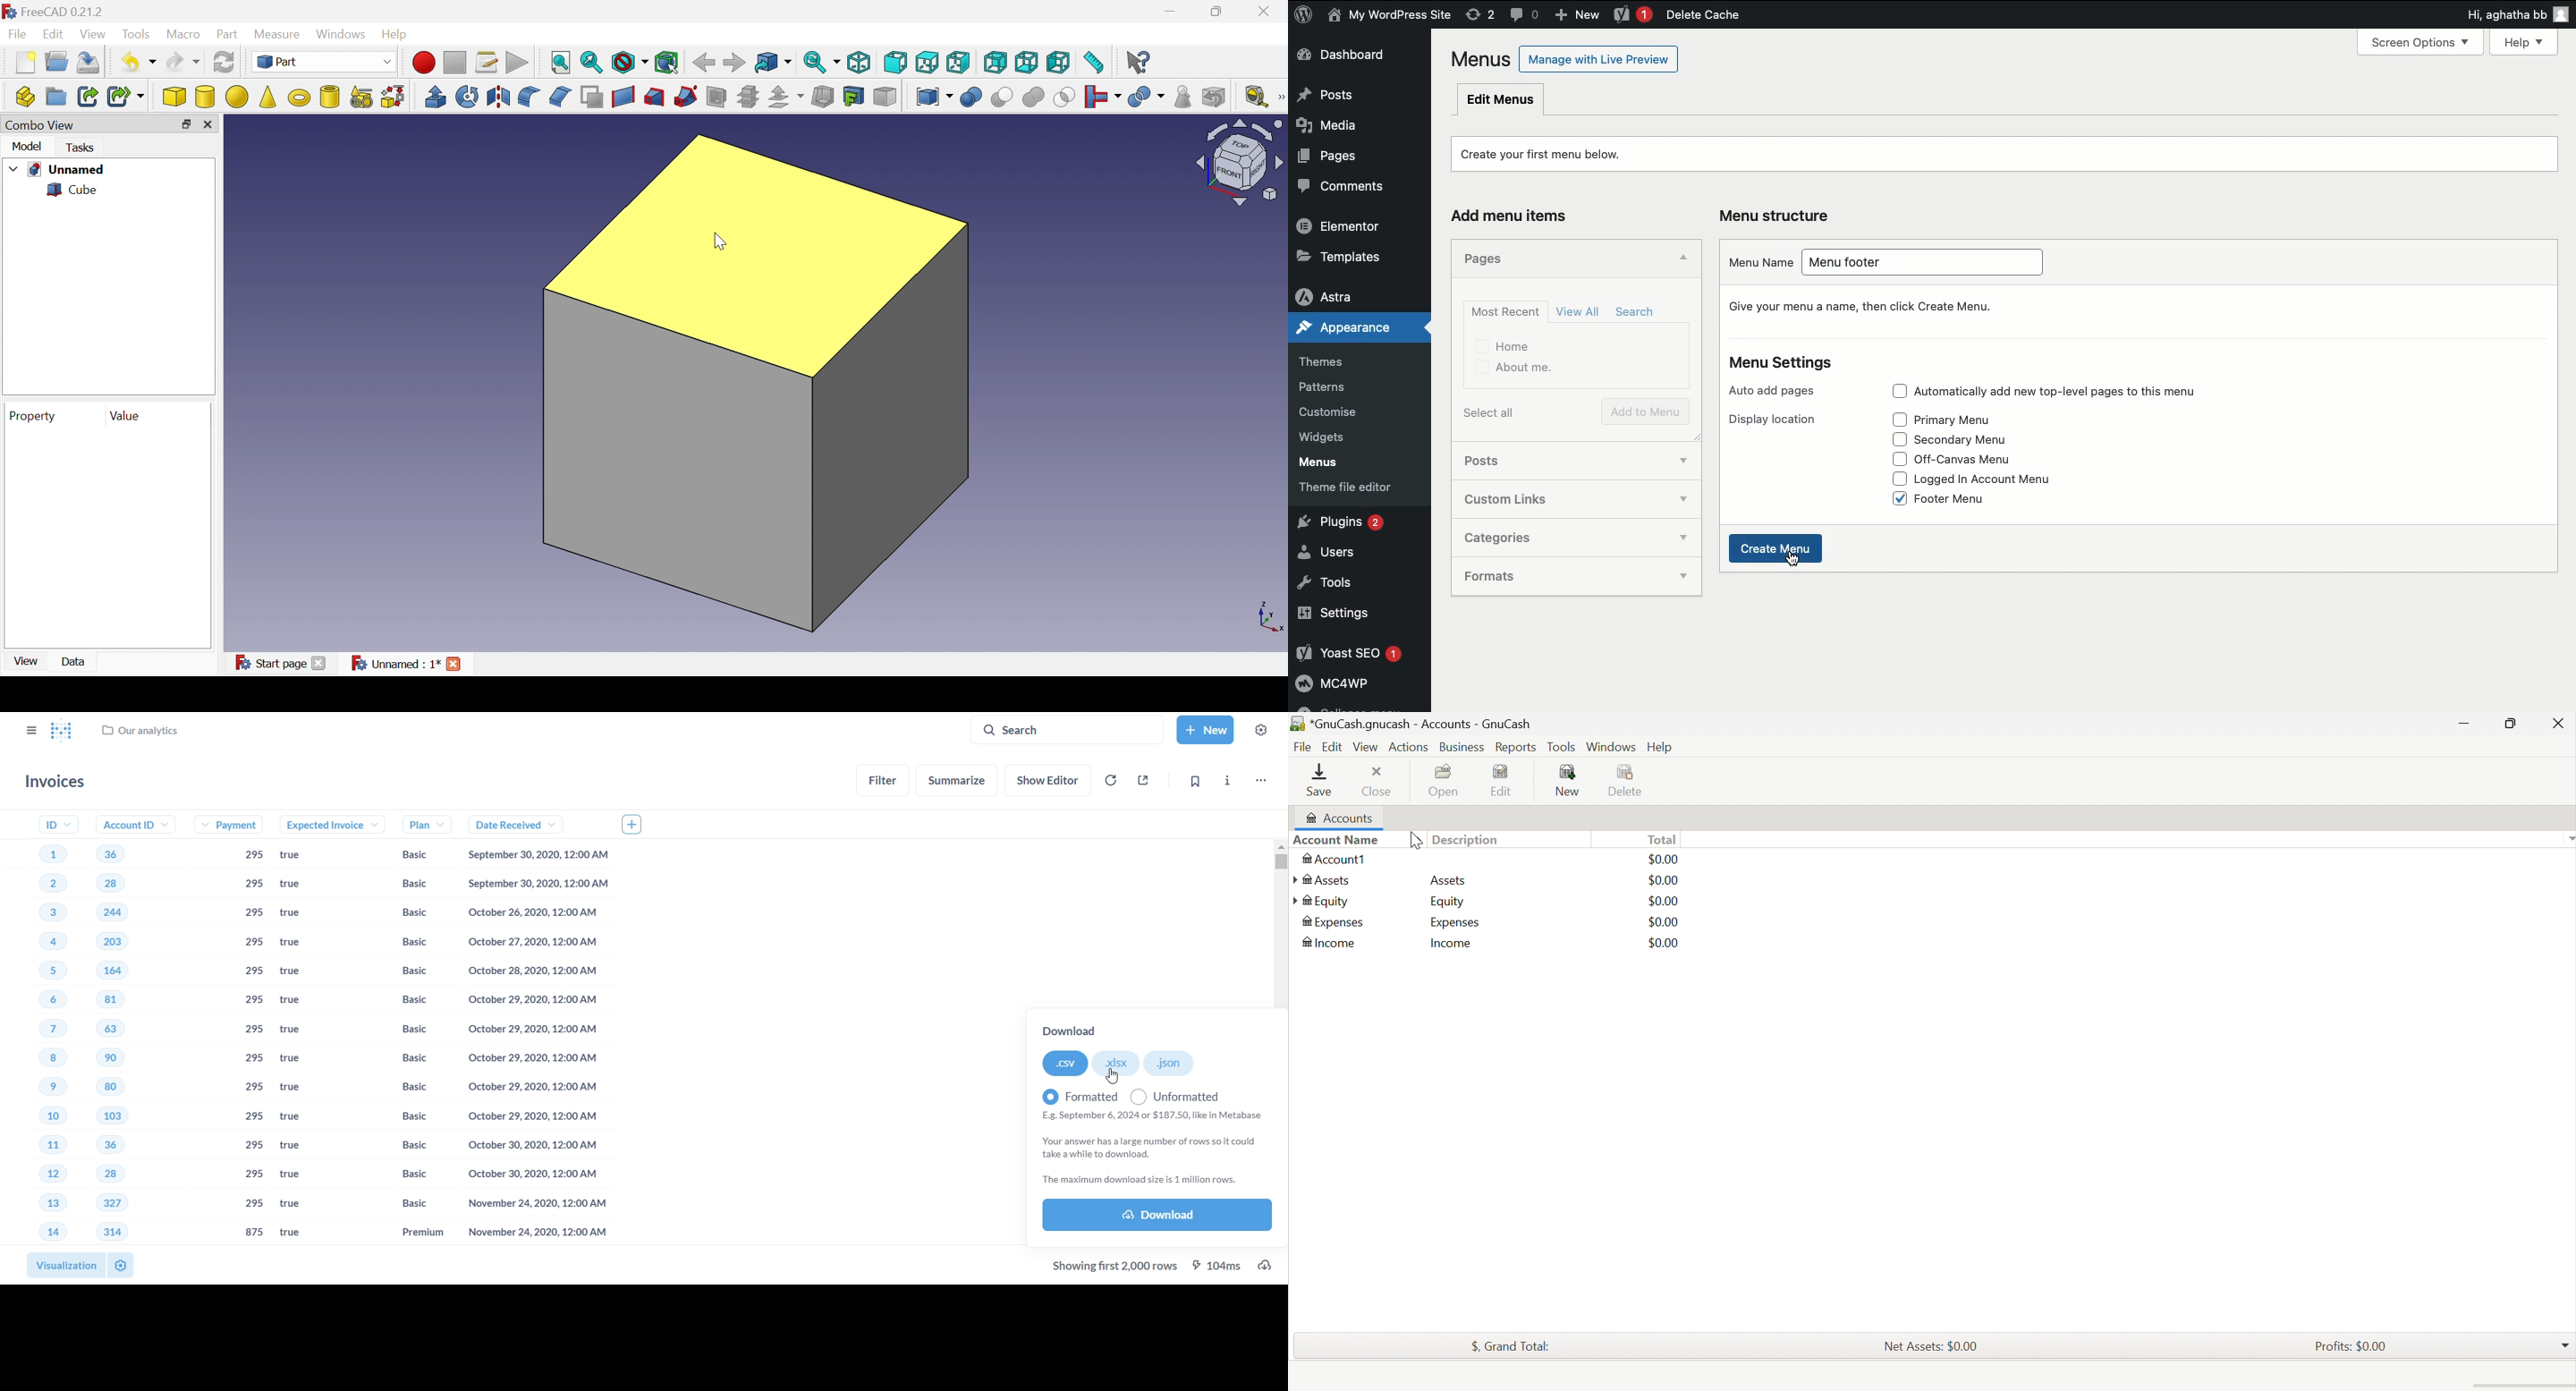 The image size is (2576, 1400). Describe the element at coordinates (687, 96) in the screenshot. I see `Sweep` at that location.